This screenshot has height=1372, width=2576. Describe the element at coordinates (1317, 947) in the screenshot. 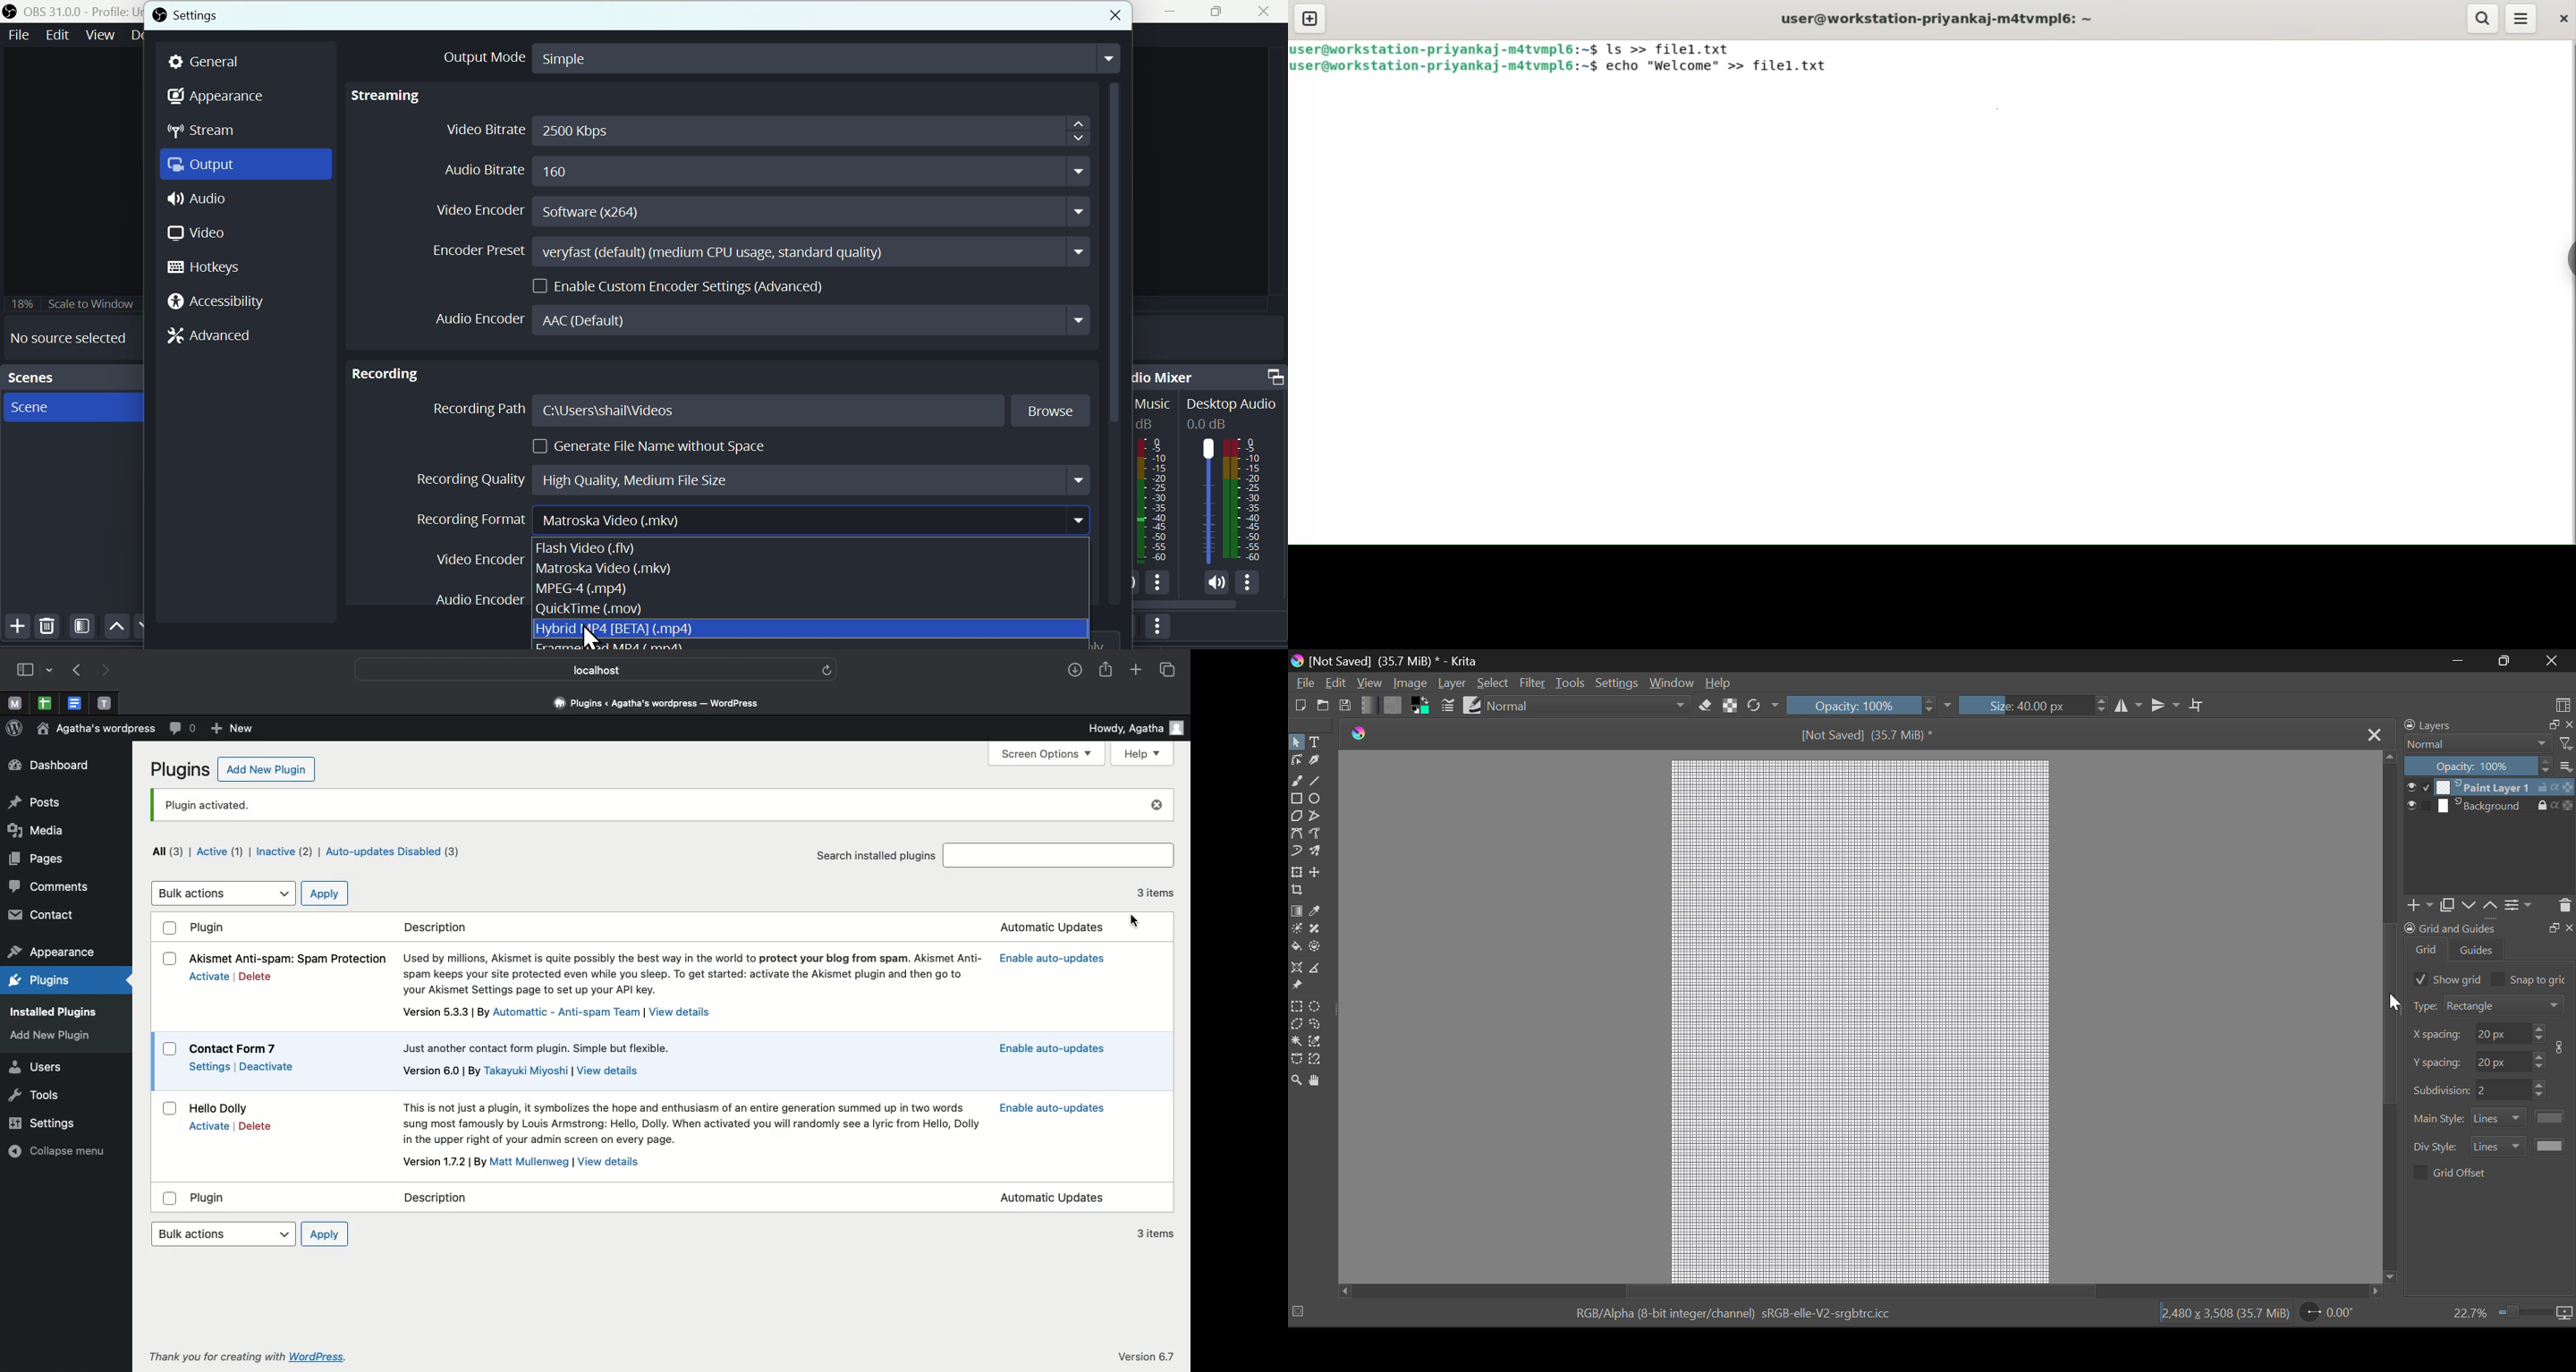

I see `Enclose and fill` at that location.